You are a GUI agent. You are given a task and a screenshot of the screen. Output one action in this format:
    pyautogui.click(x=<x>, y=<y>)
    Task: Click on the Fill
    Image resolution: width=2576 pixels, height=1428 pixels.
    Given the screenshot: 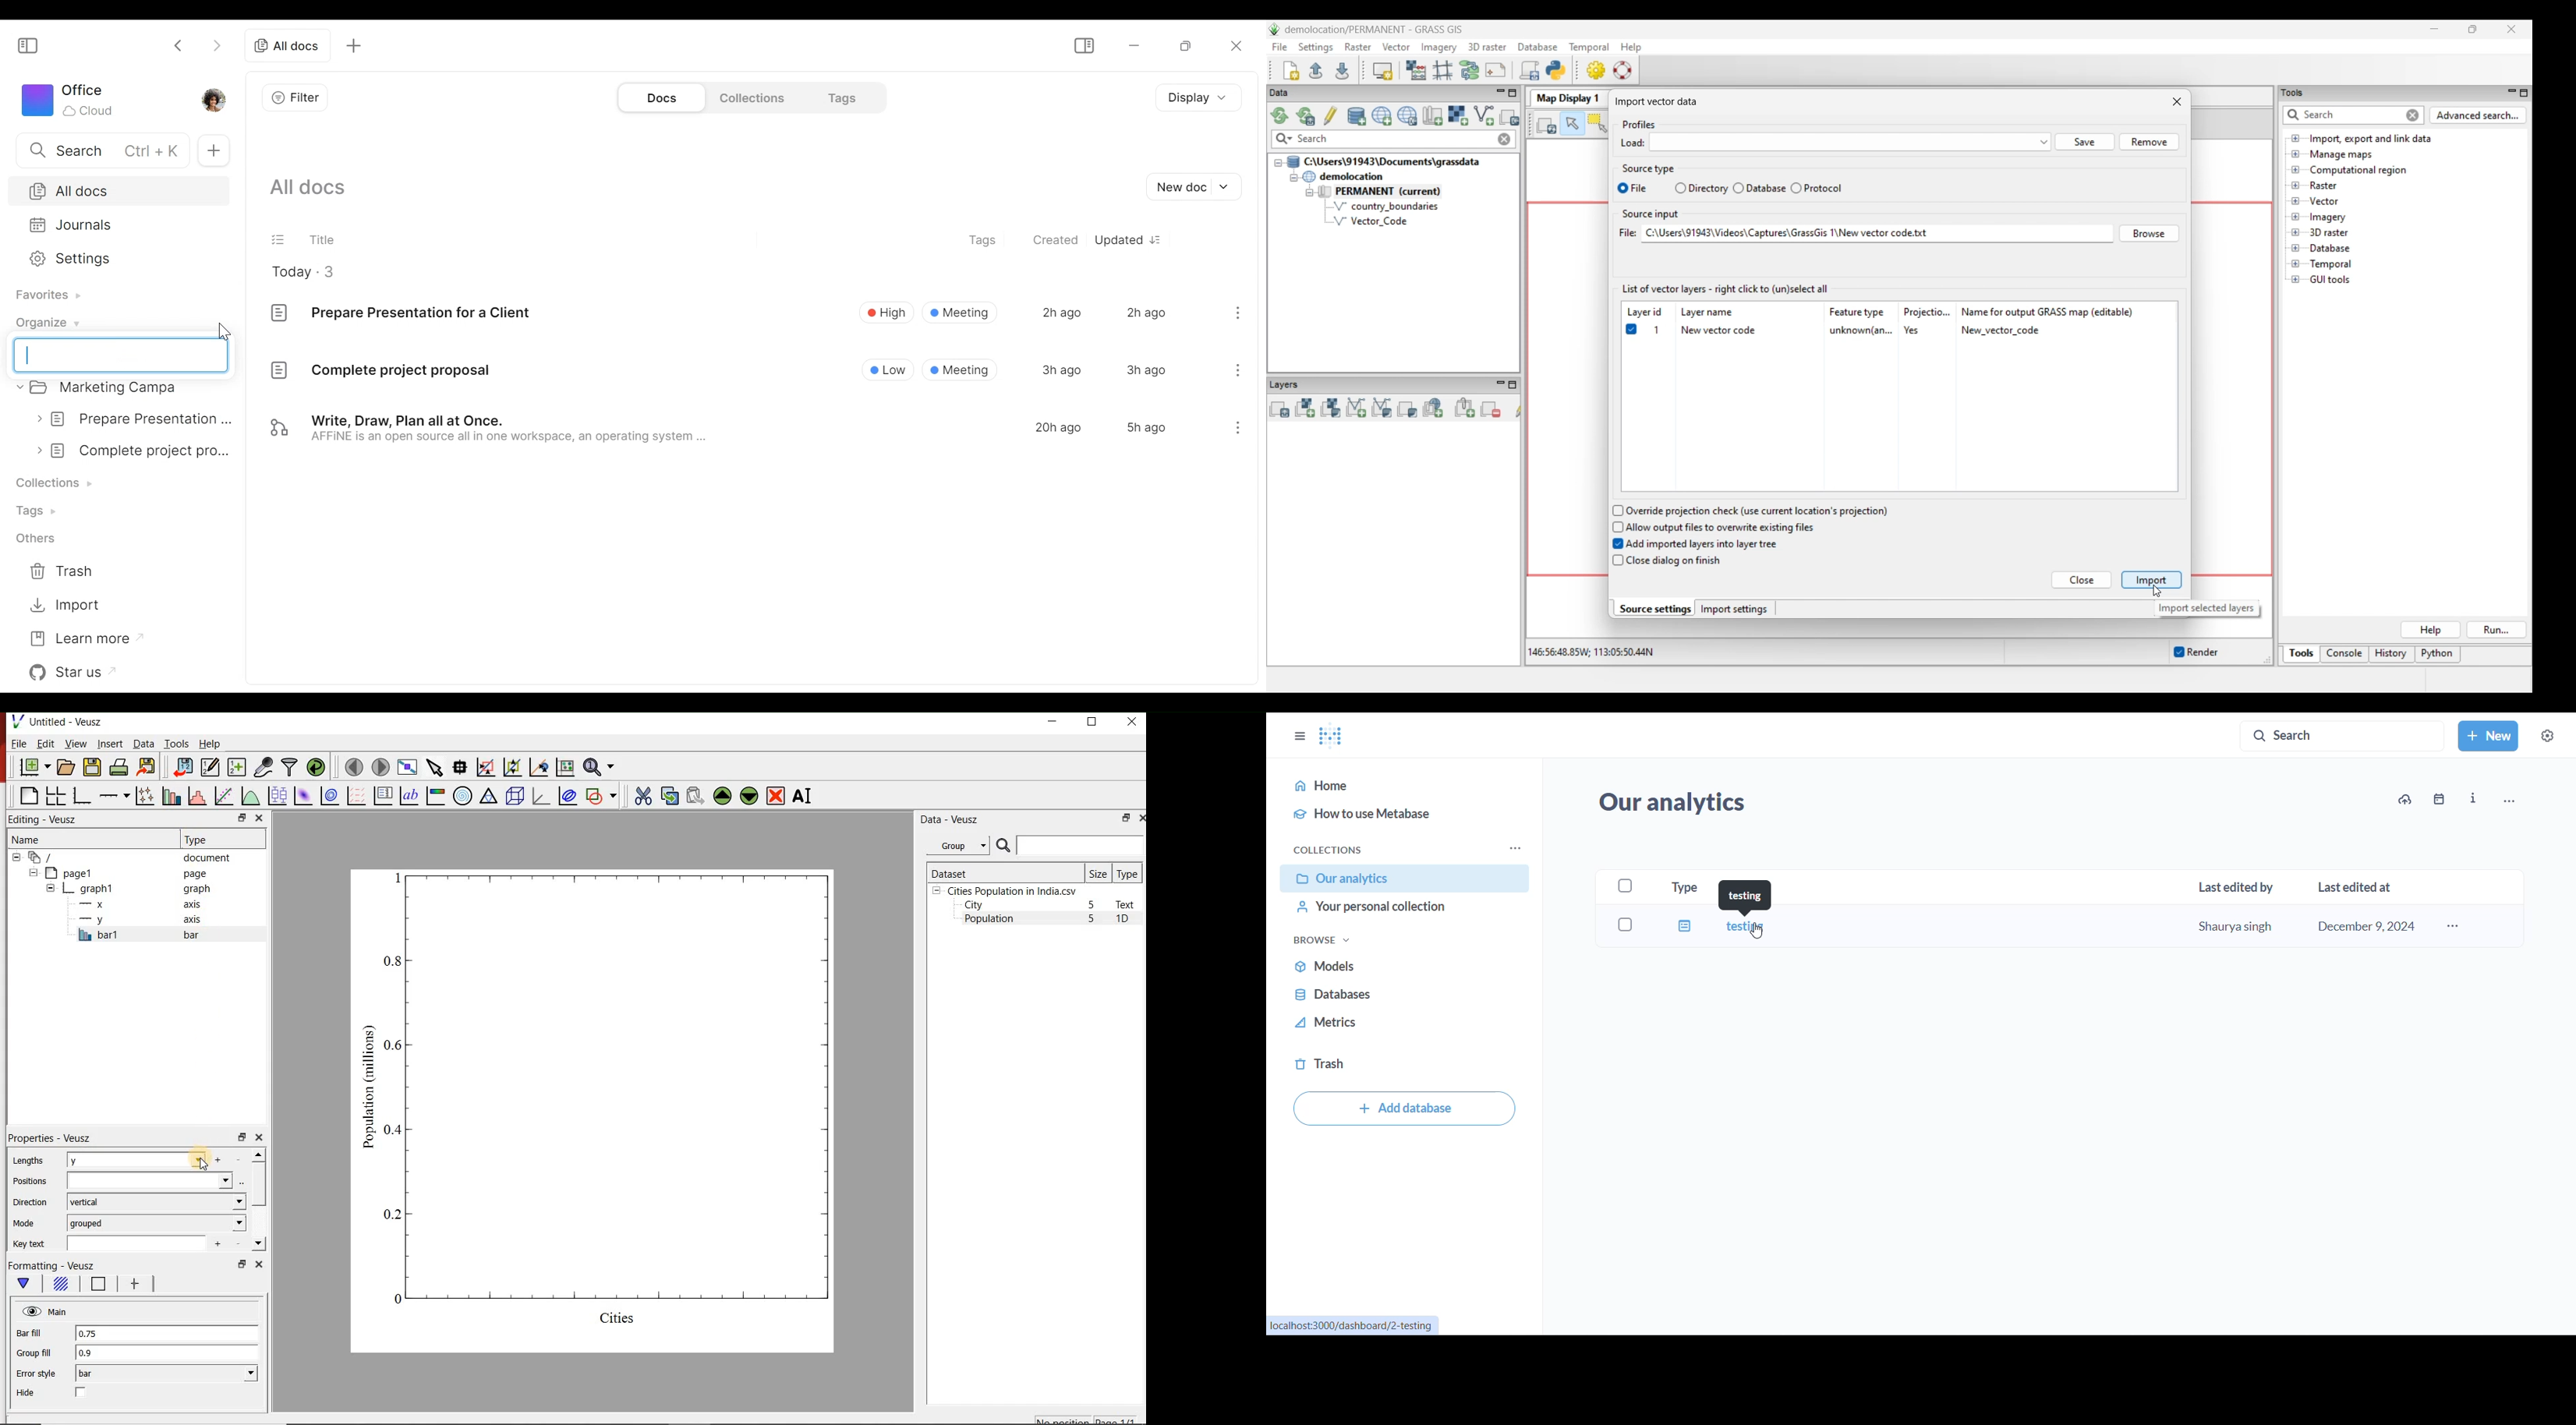 What is the action you would take?
    pyautogui.click(x=60, y=1286)
    